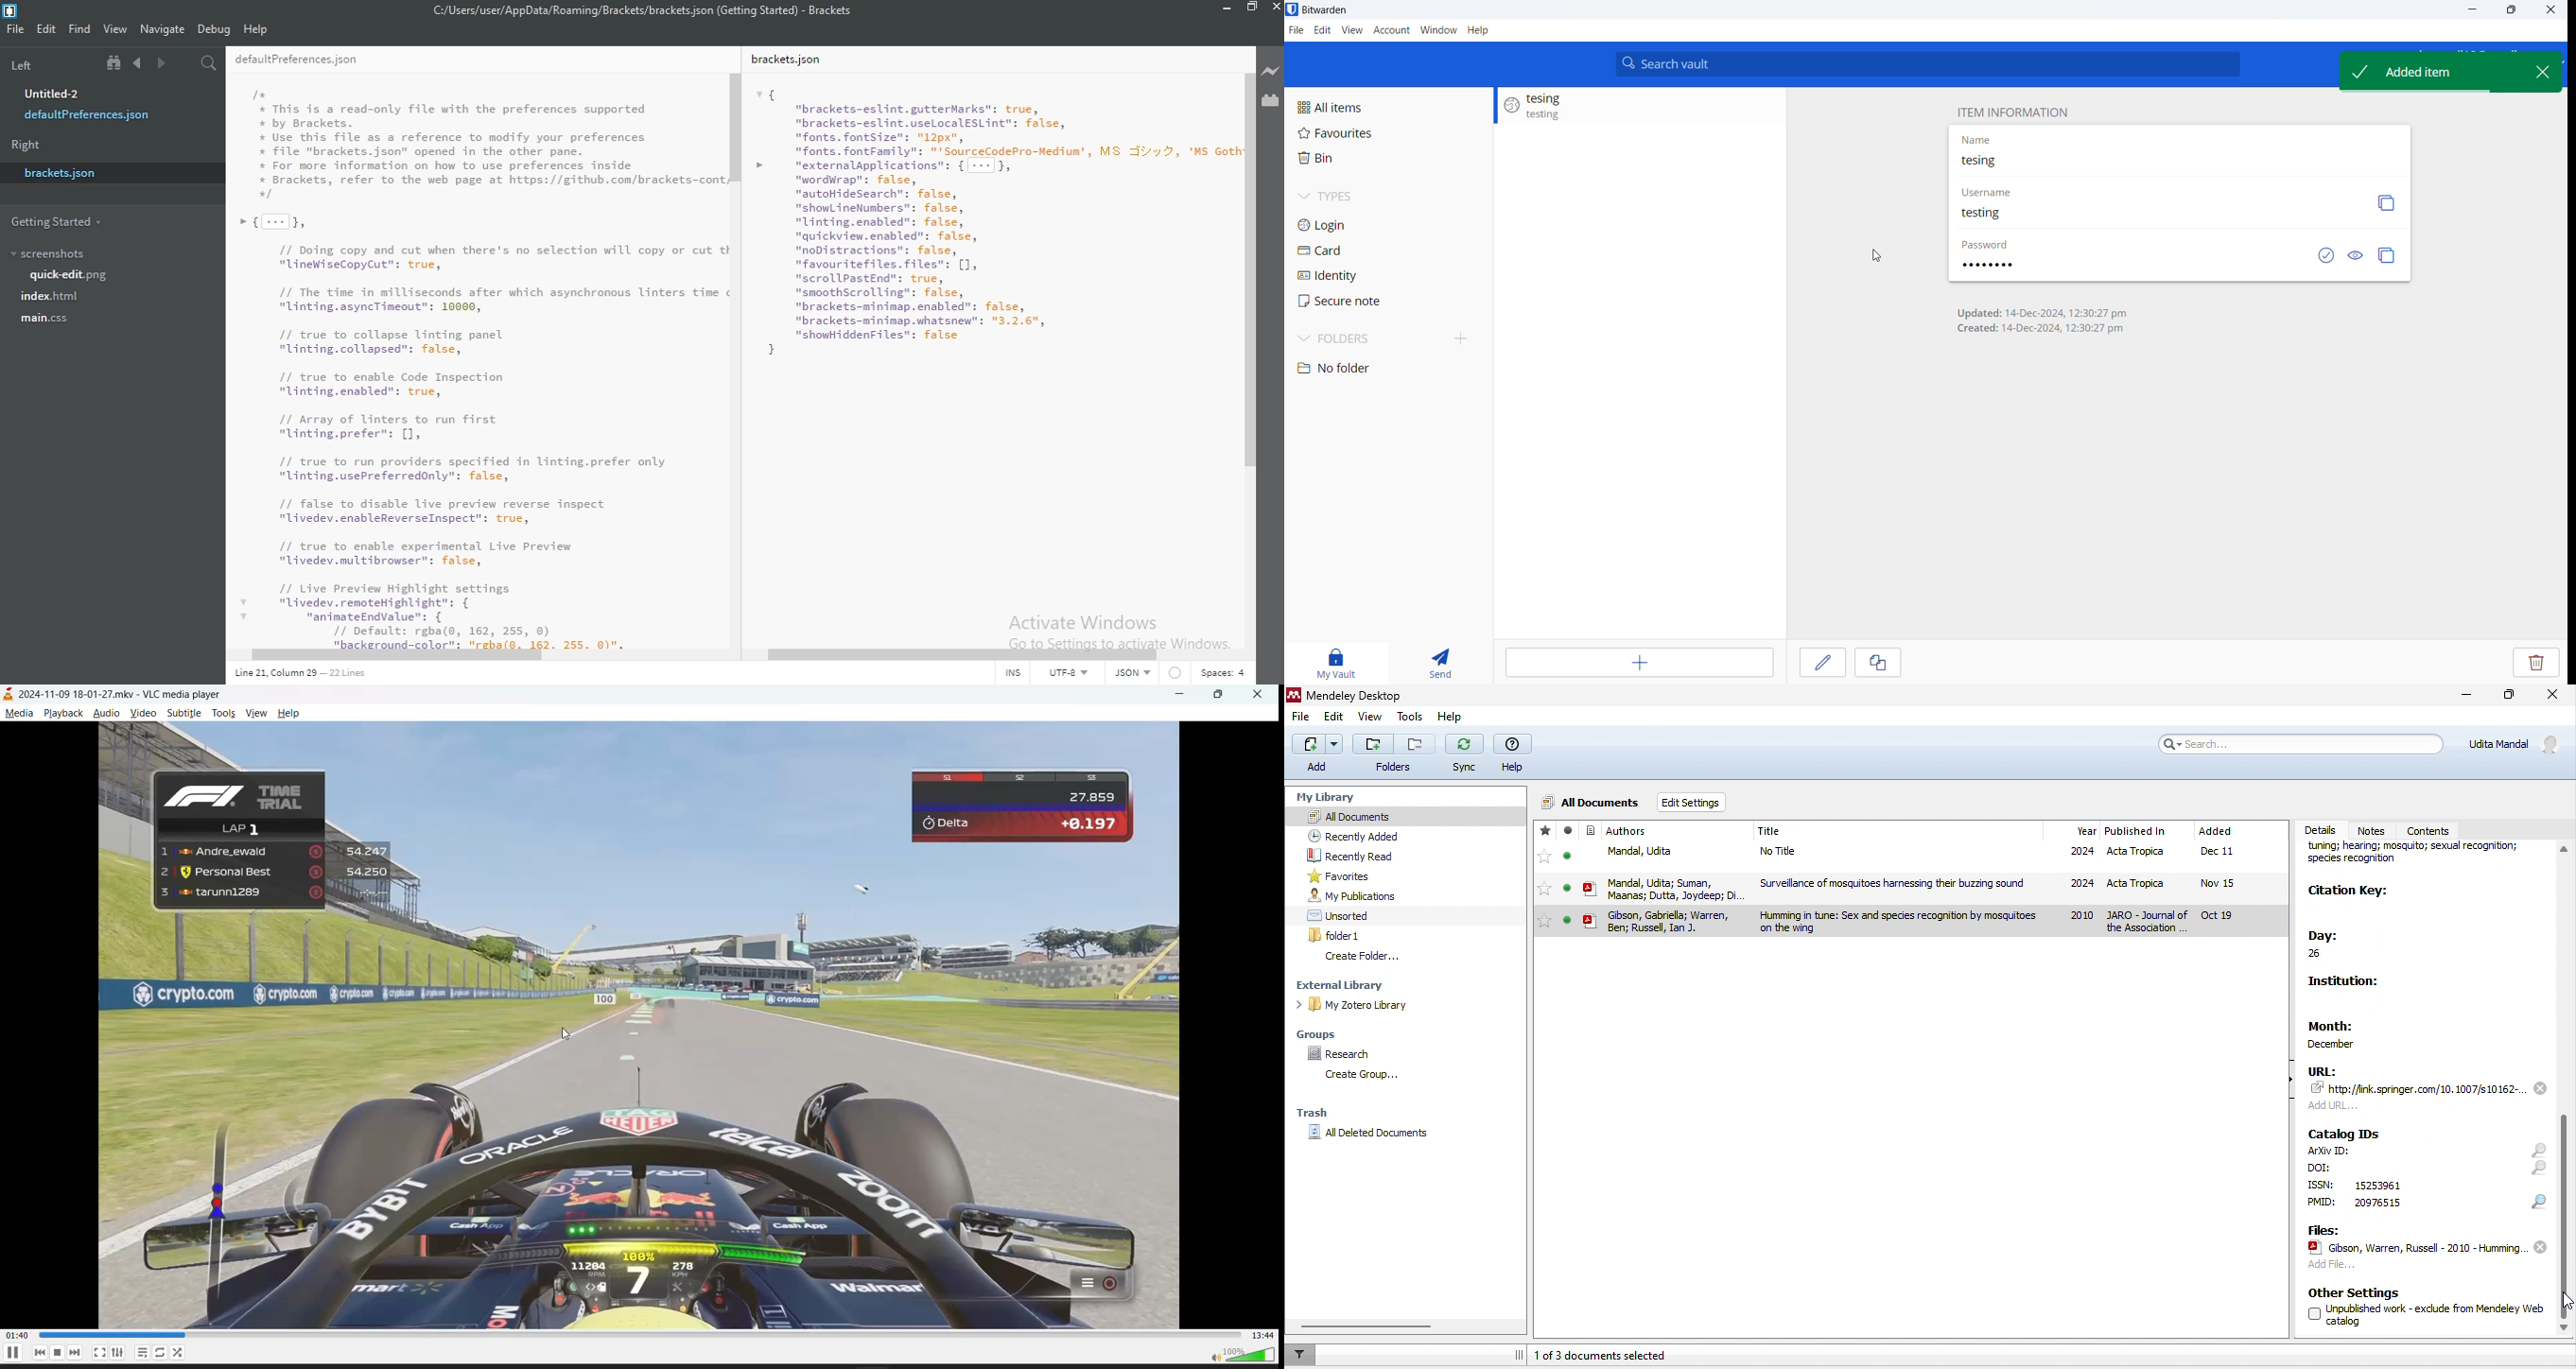 The image size is (2576, 1372). Describe the element at coordinates (2322, 1185) in the screenshot. I see `text` at that location.